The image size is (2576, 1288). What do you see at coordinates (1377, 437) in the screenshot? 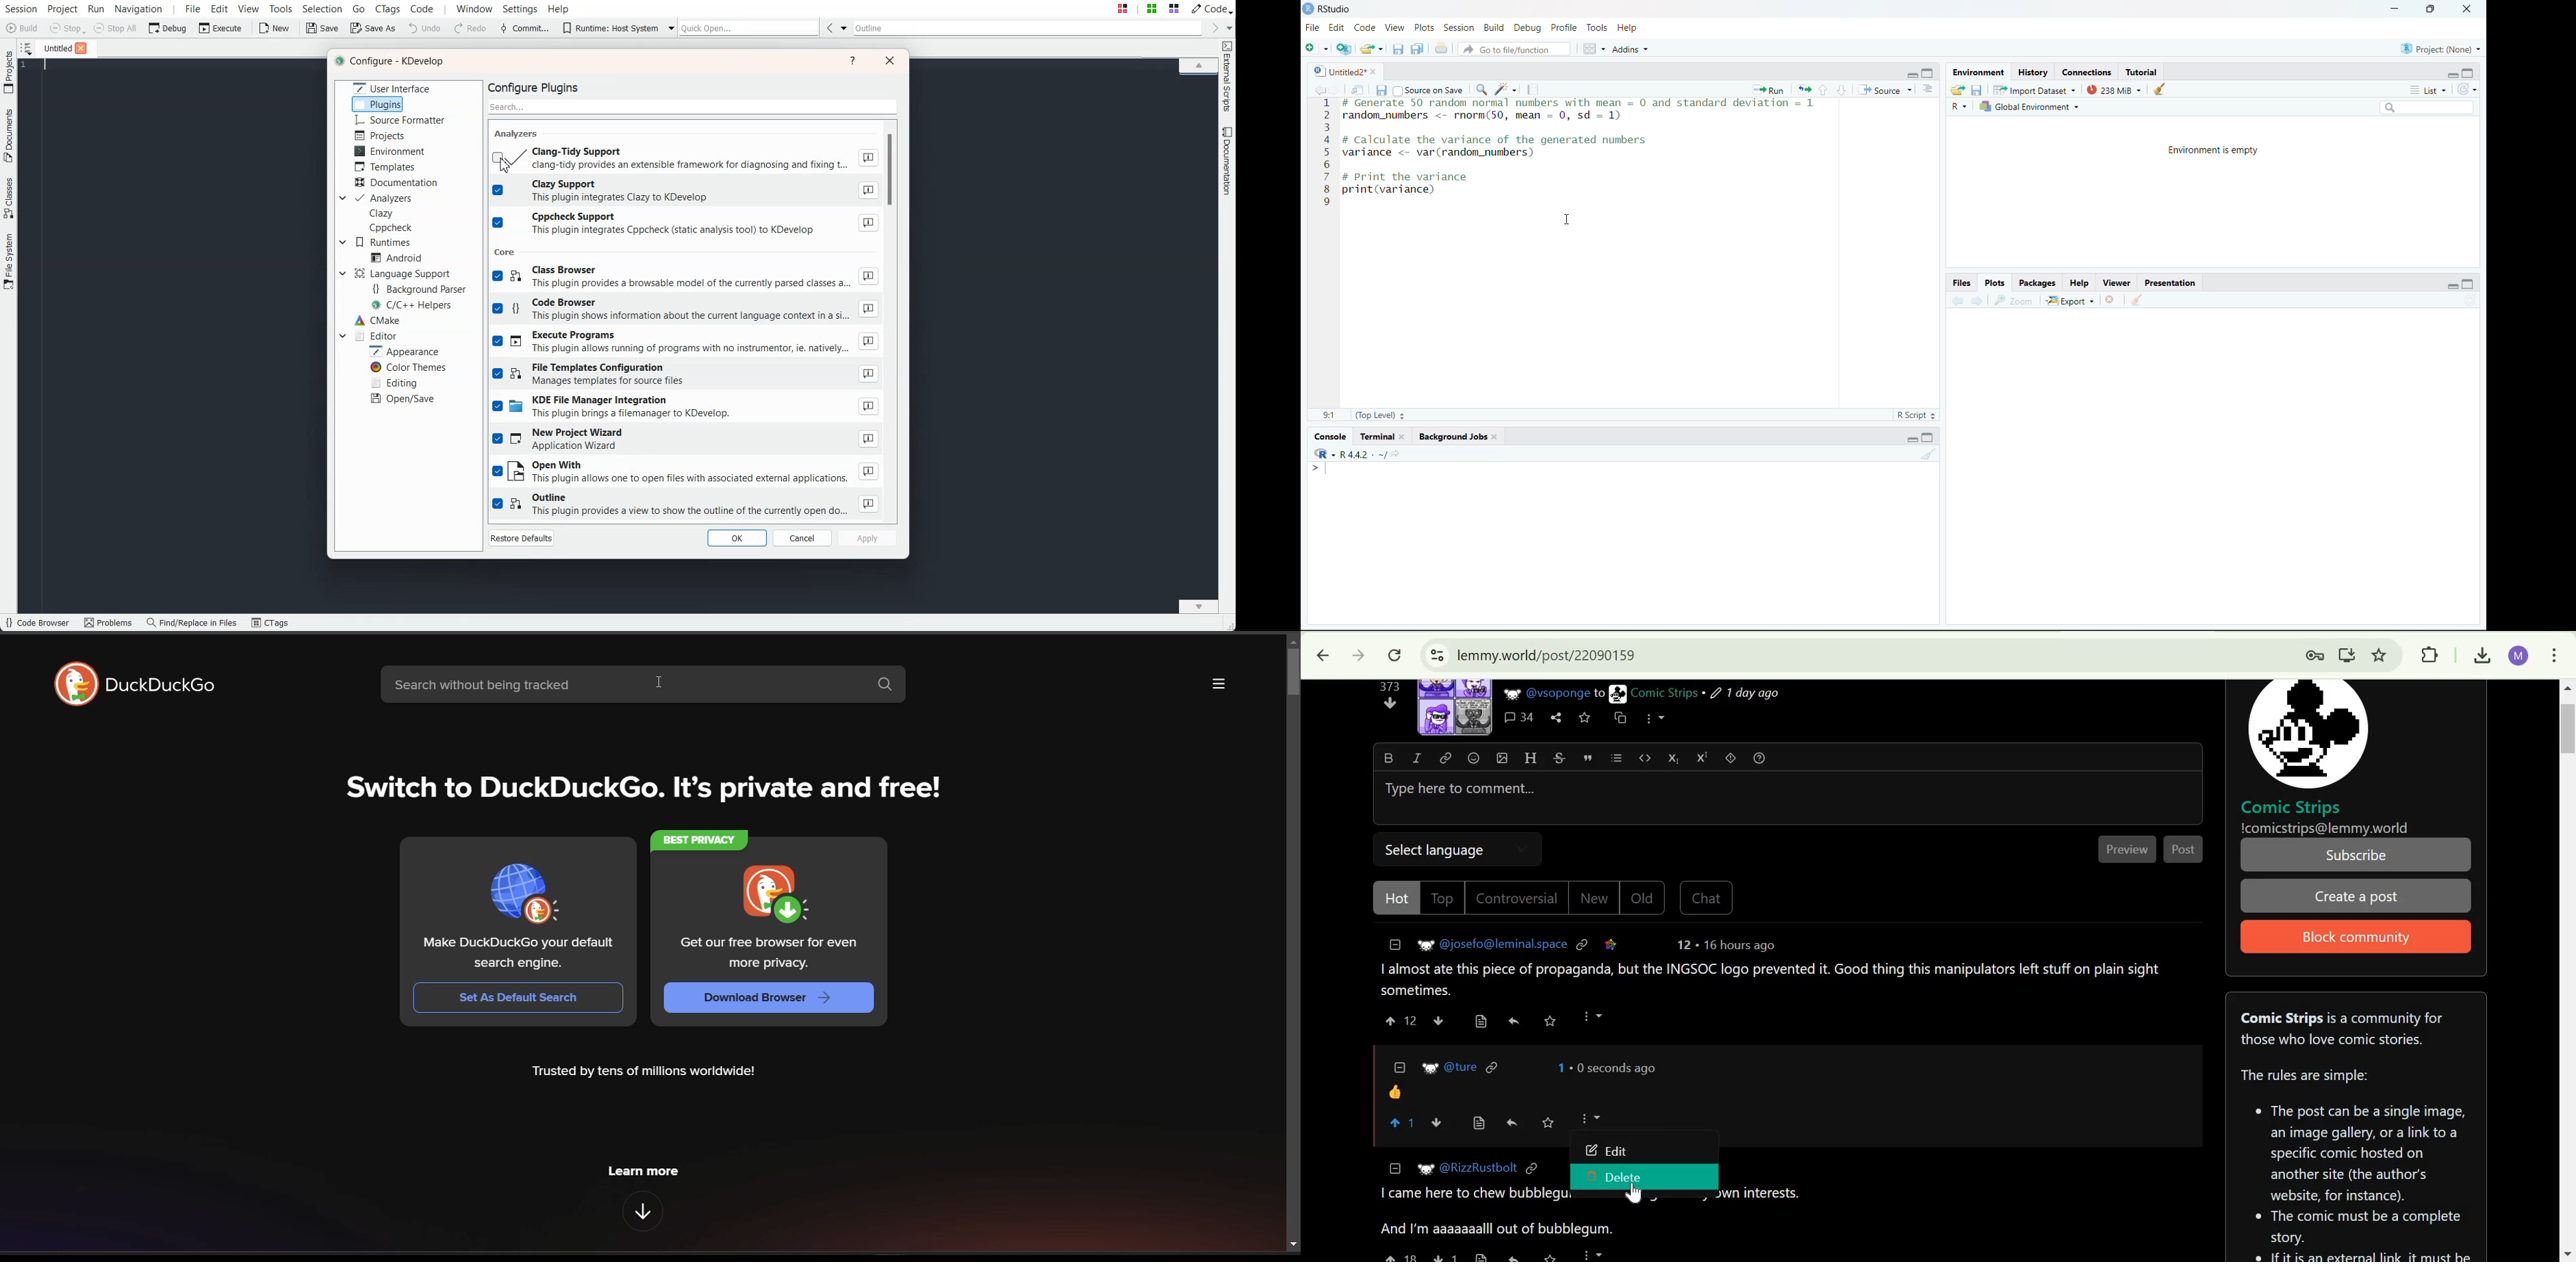
I see `Terminal` at bounding box center [1377, 437].